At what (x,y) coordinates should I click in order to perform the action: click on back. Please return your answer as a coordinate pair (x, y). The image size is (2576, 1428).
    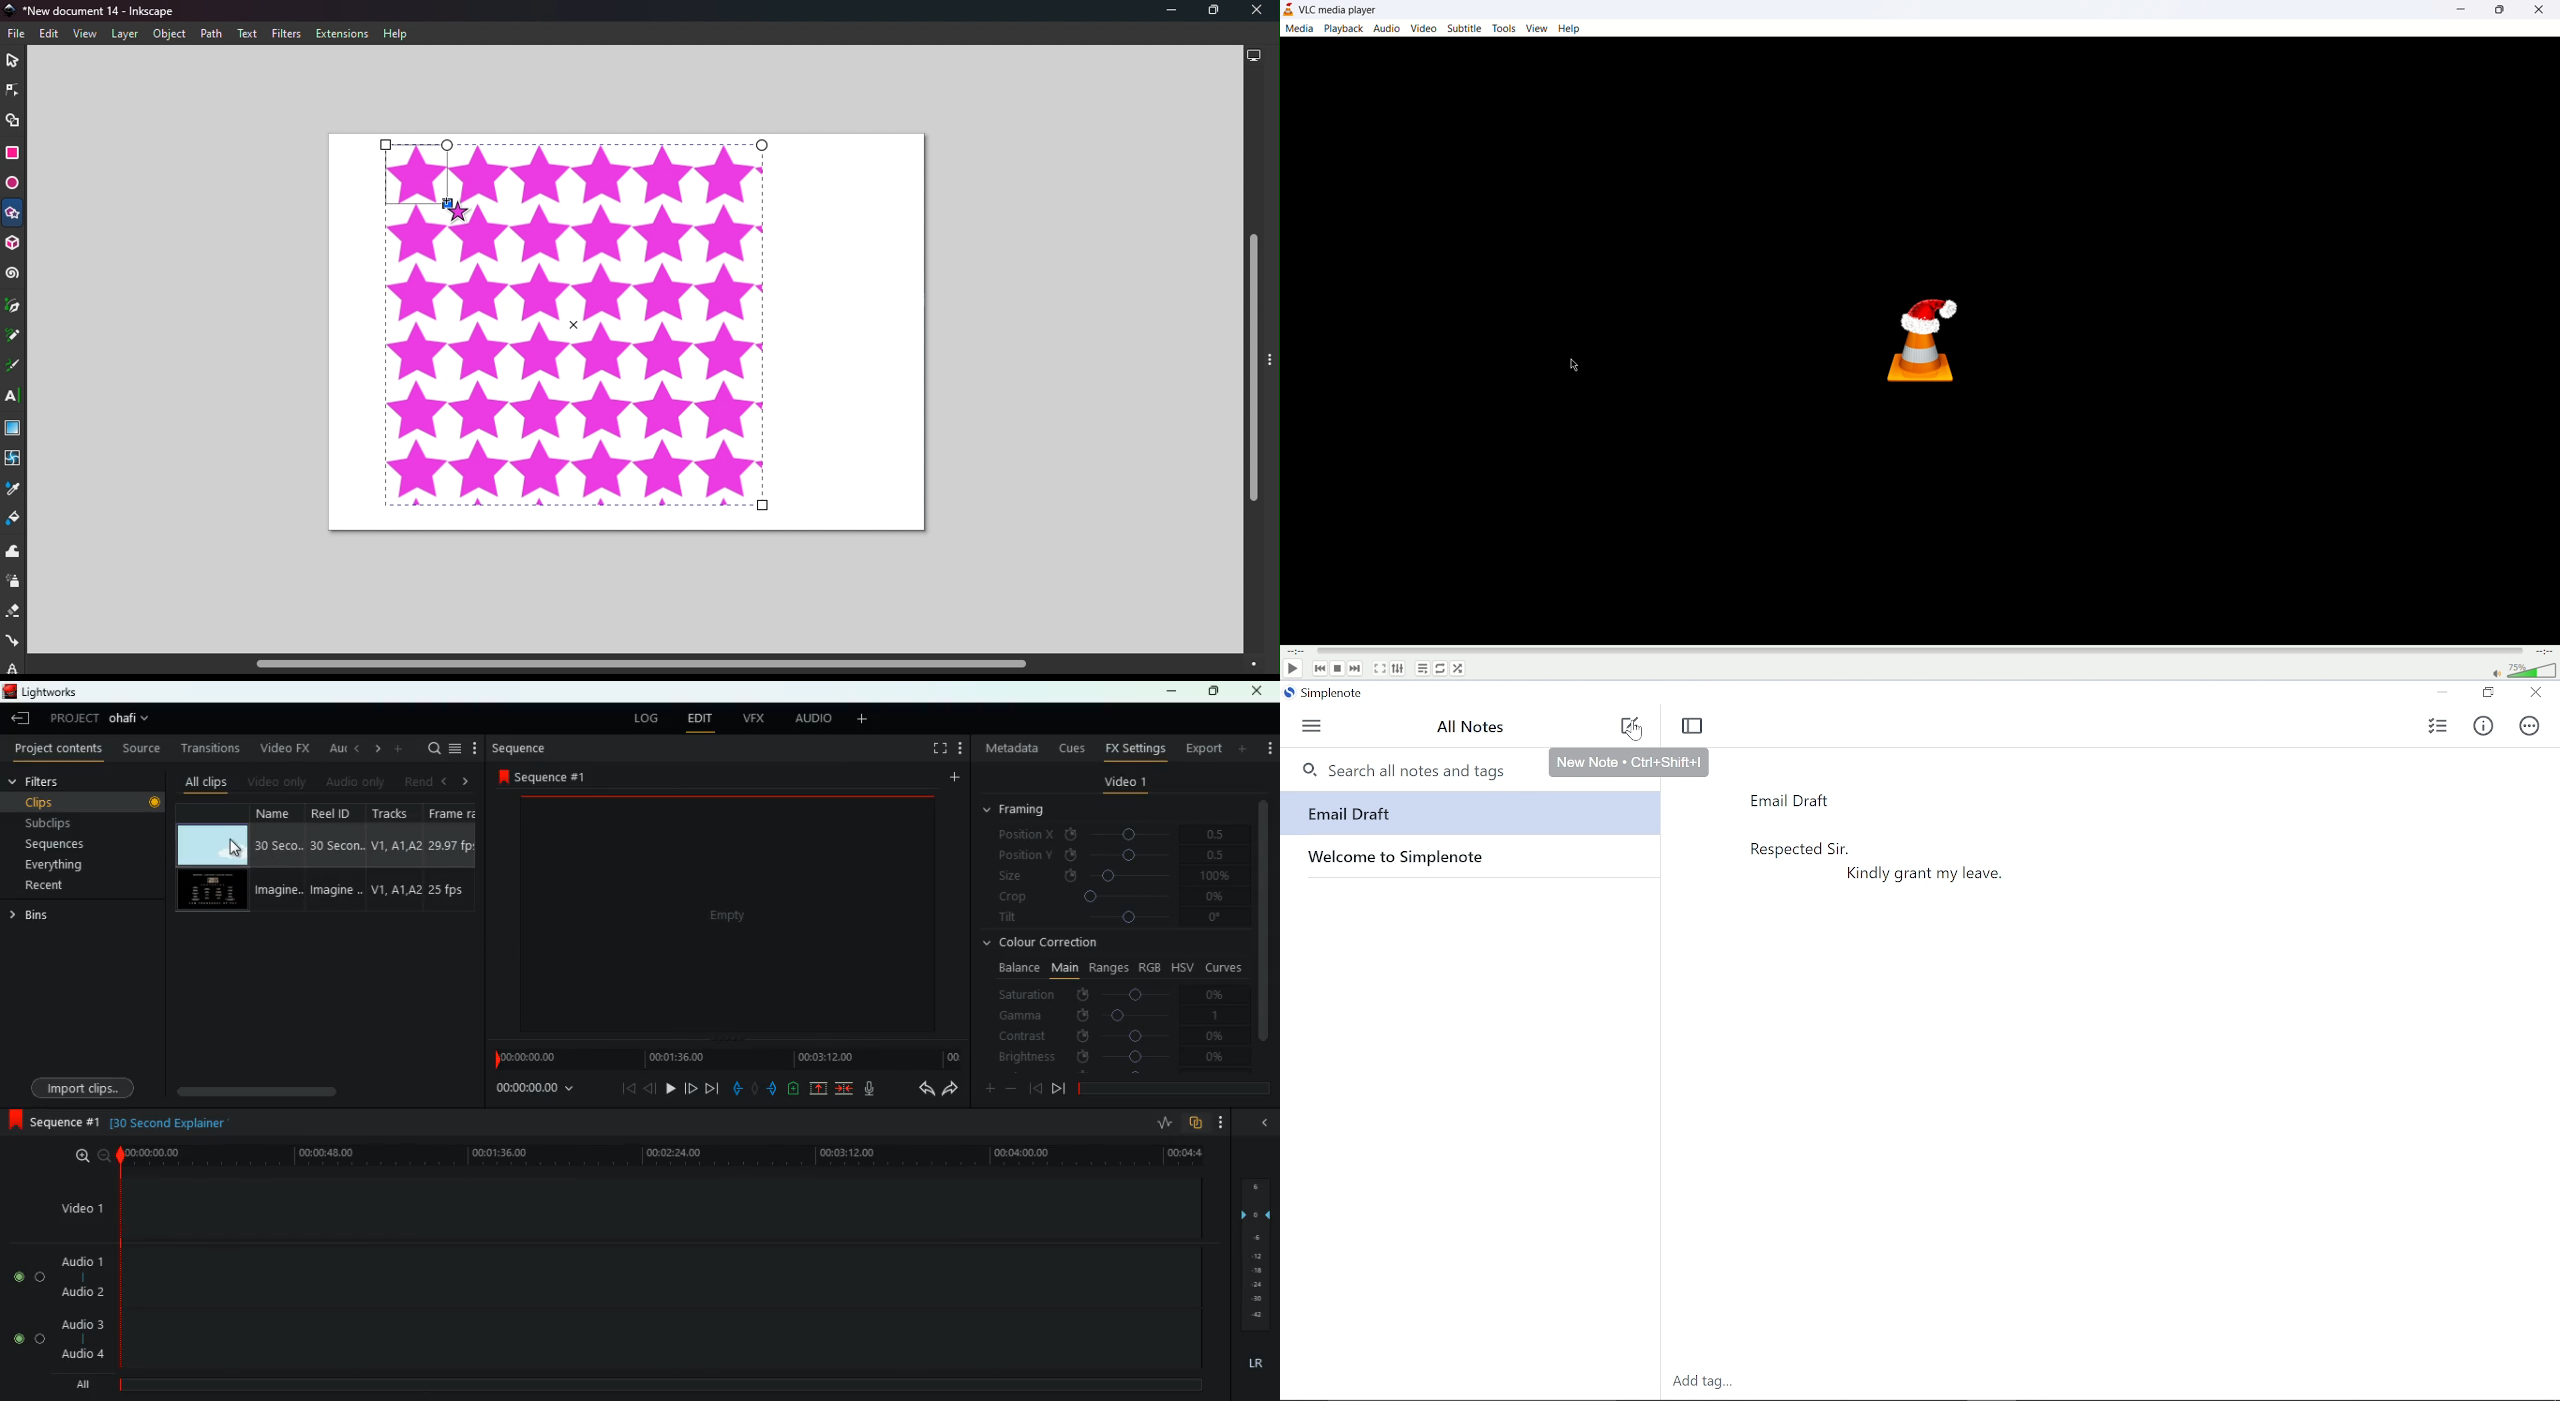
    Looking at the image, I should click on (355, 748).